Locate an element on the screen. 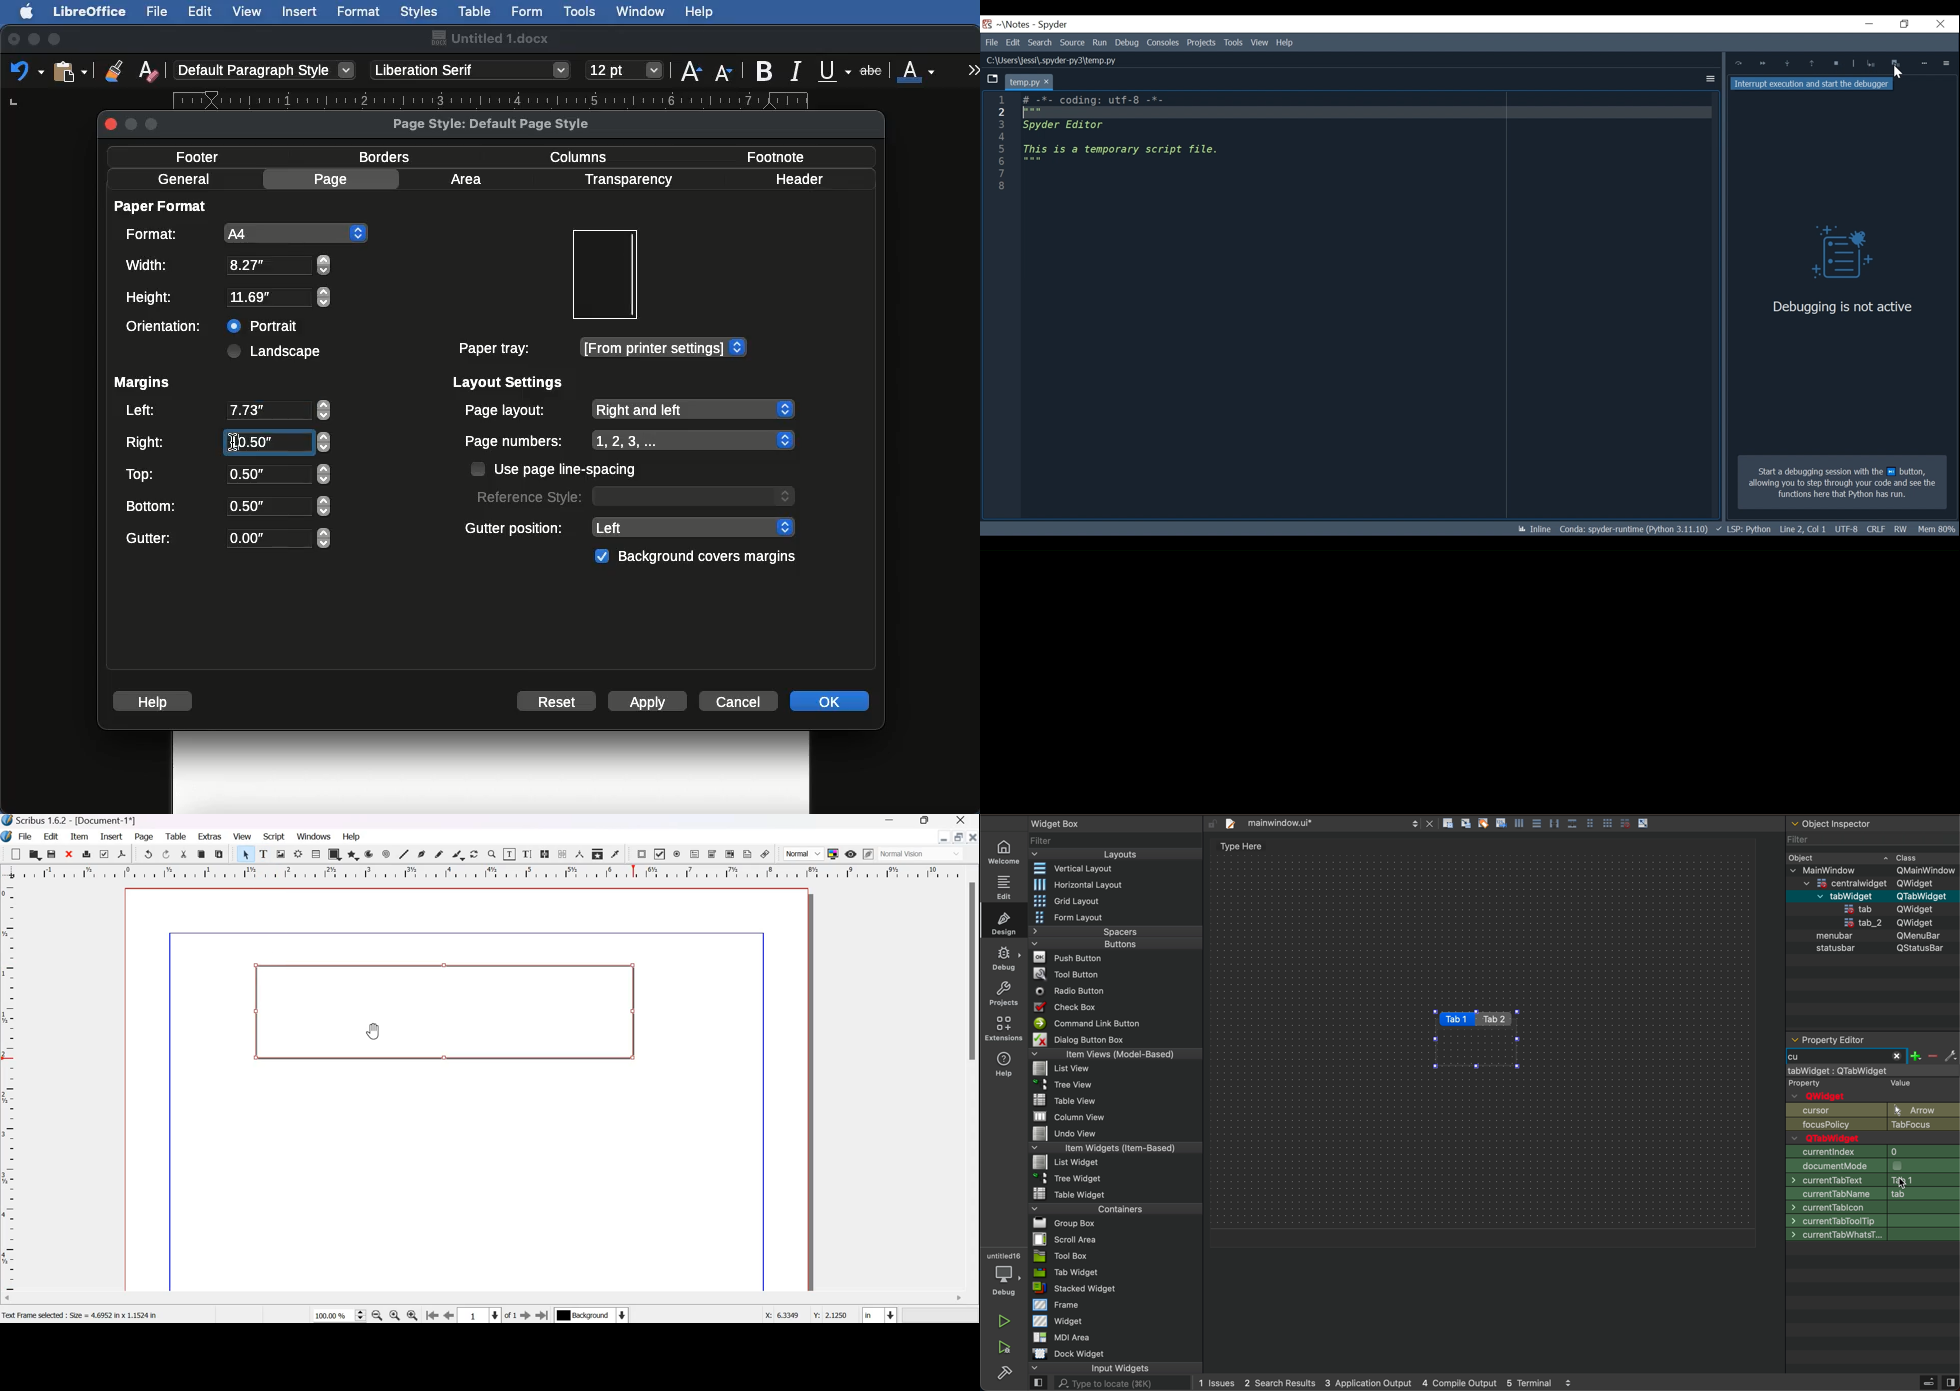  Source is located at coordinates (1073, 43).